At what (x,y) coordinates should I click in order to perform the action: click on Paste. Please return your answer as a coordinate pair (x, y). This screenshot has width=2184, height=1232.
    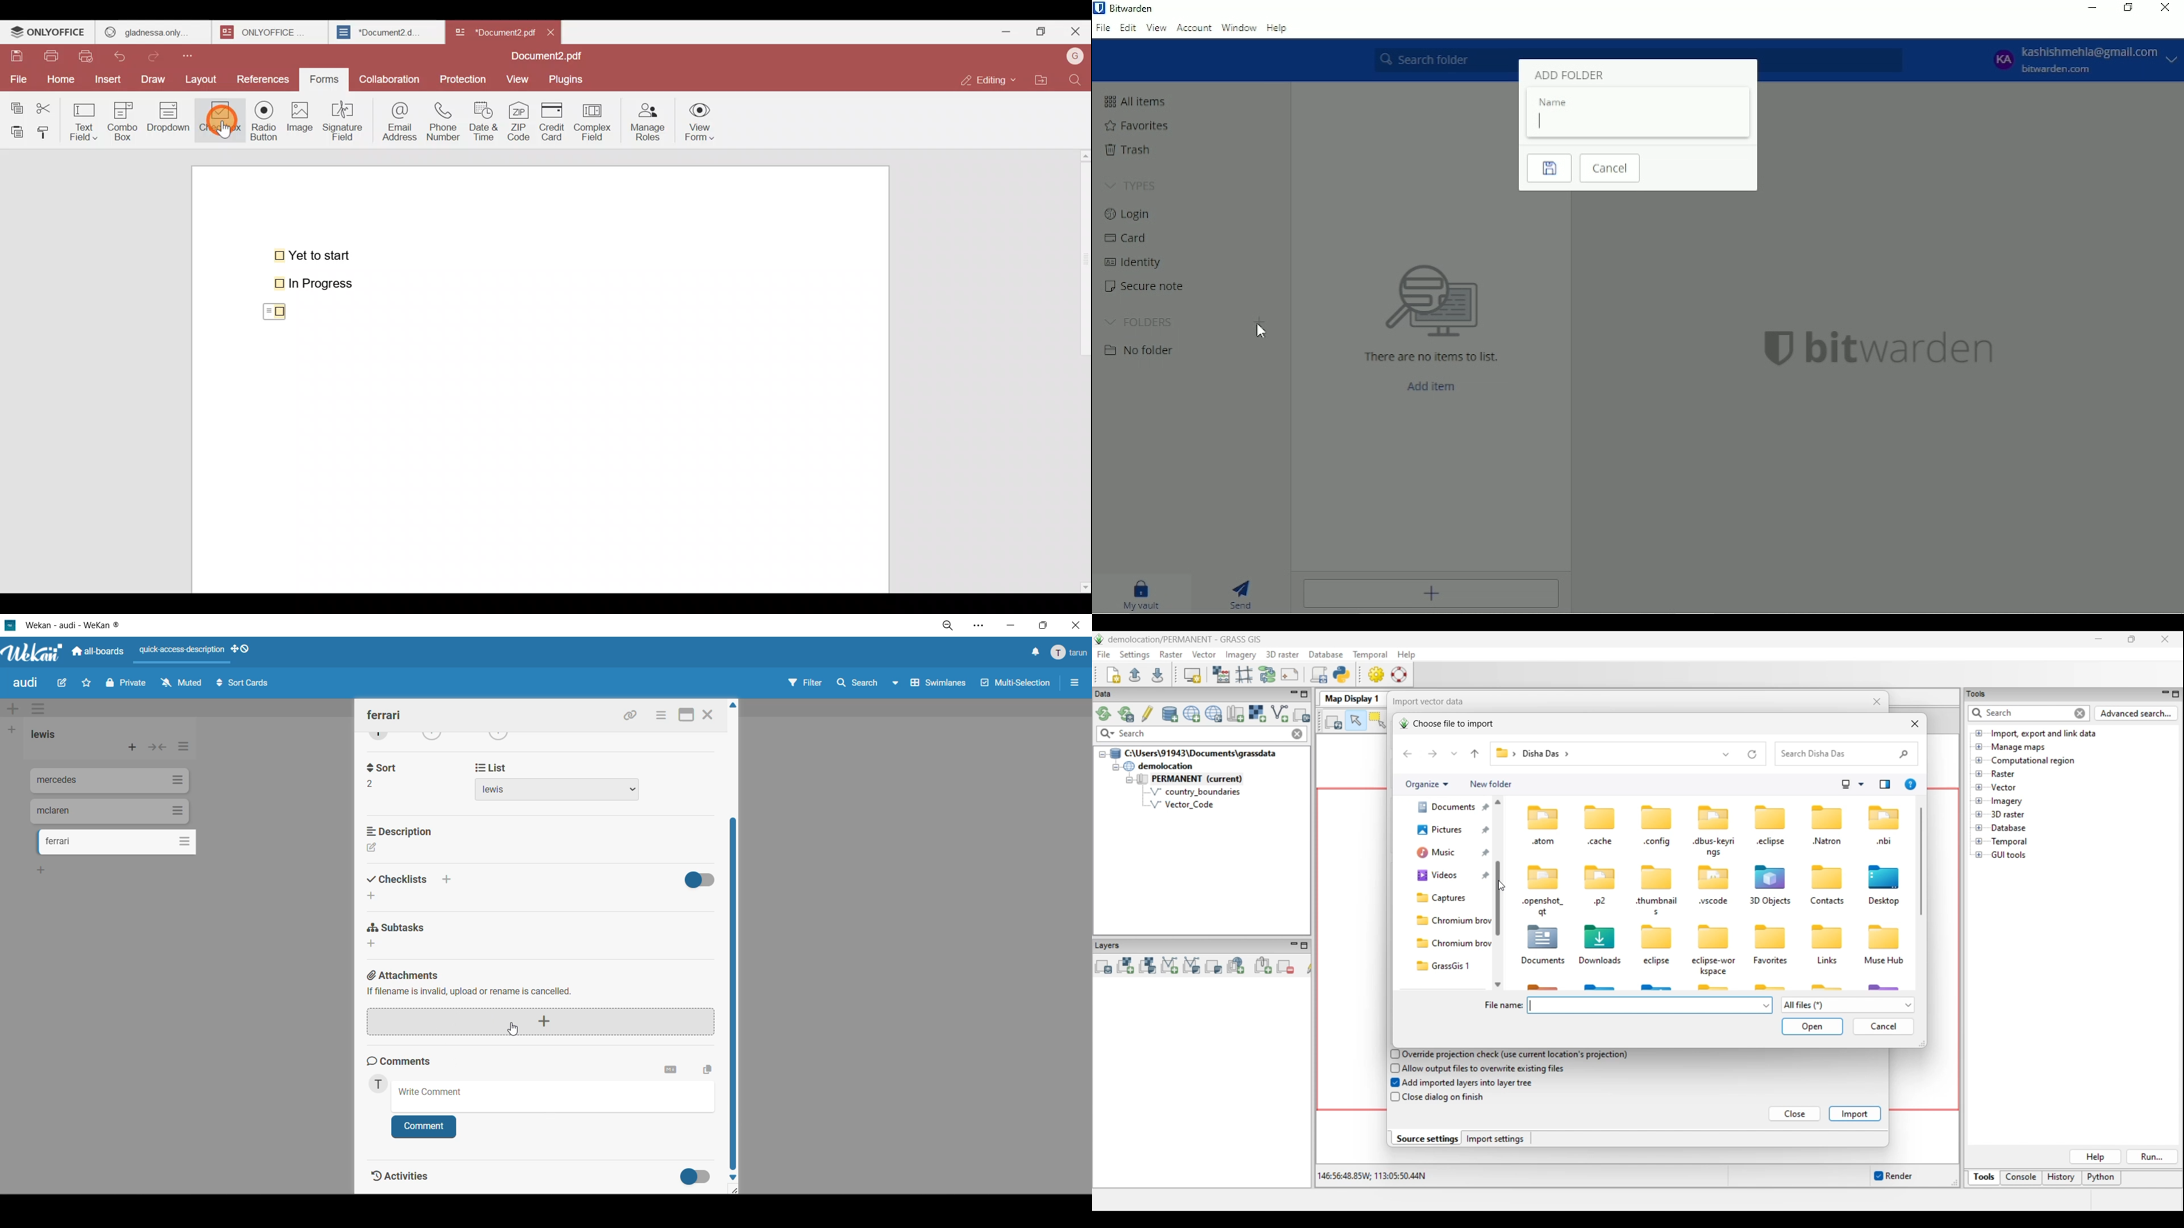
    Looking at the image, I should click on (15, 131).